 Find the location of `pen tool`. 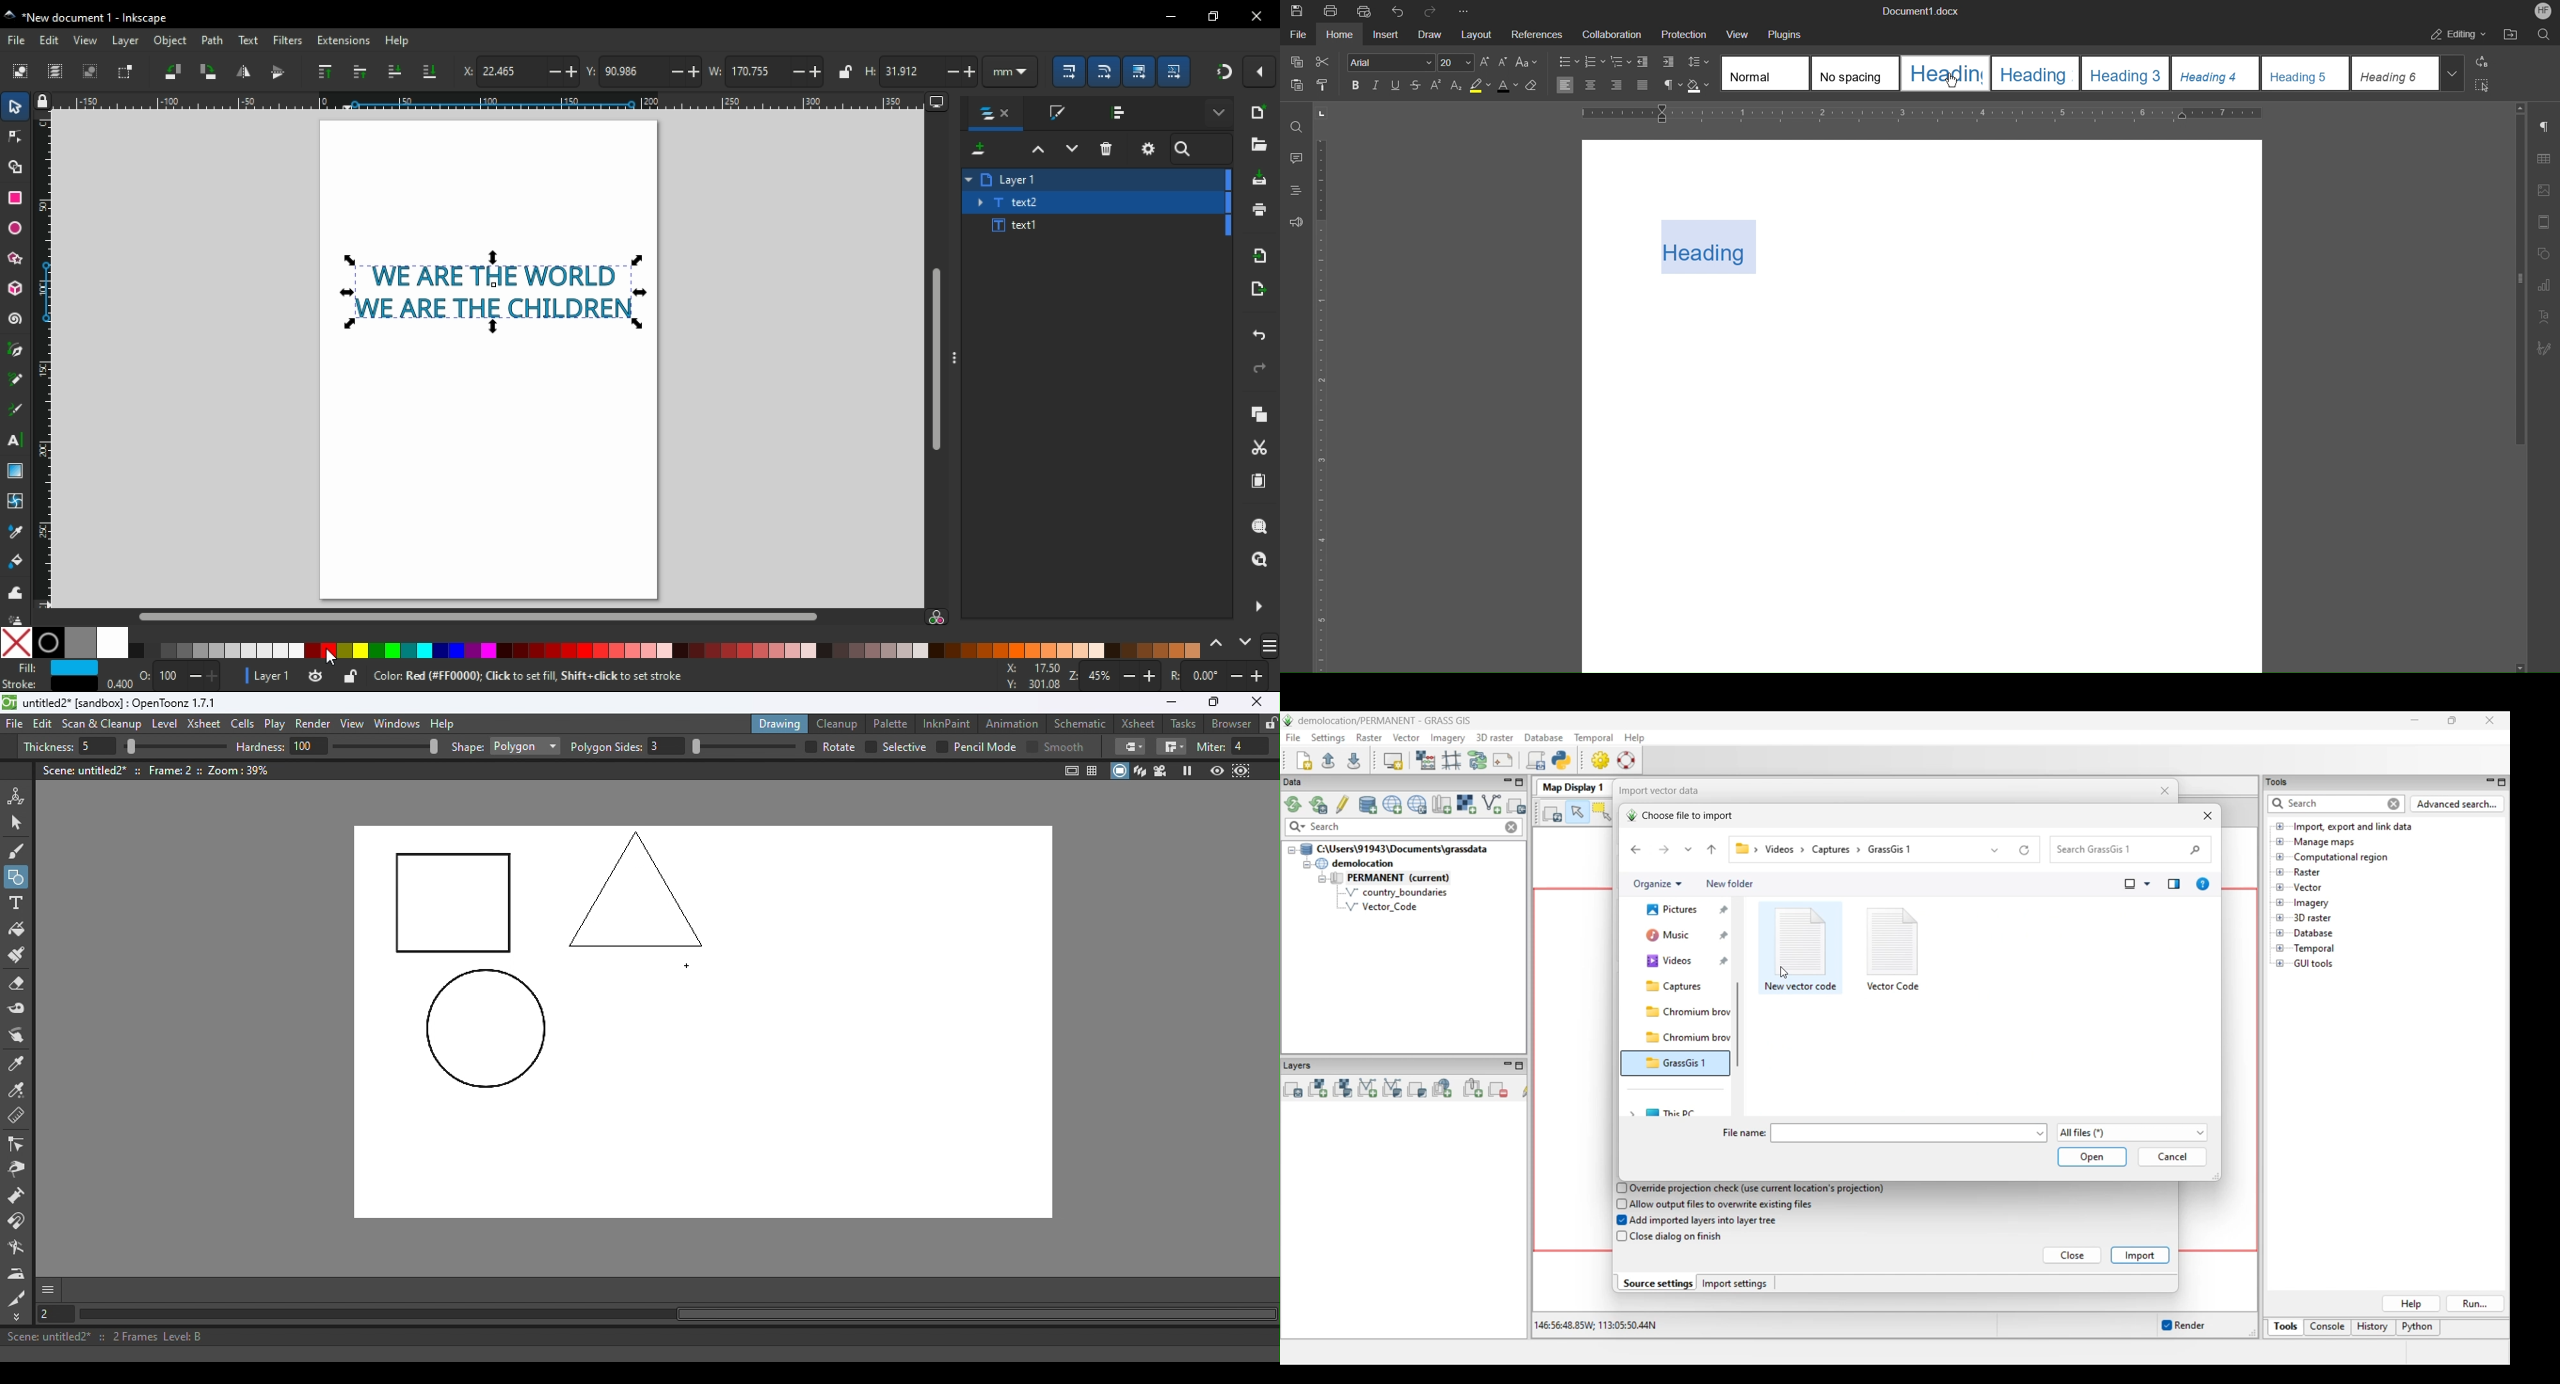

pen tool is located at coordinates (14, 353).